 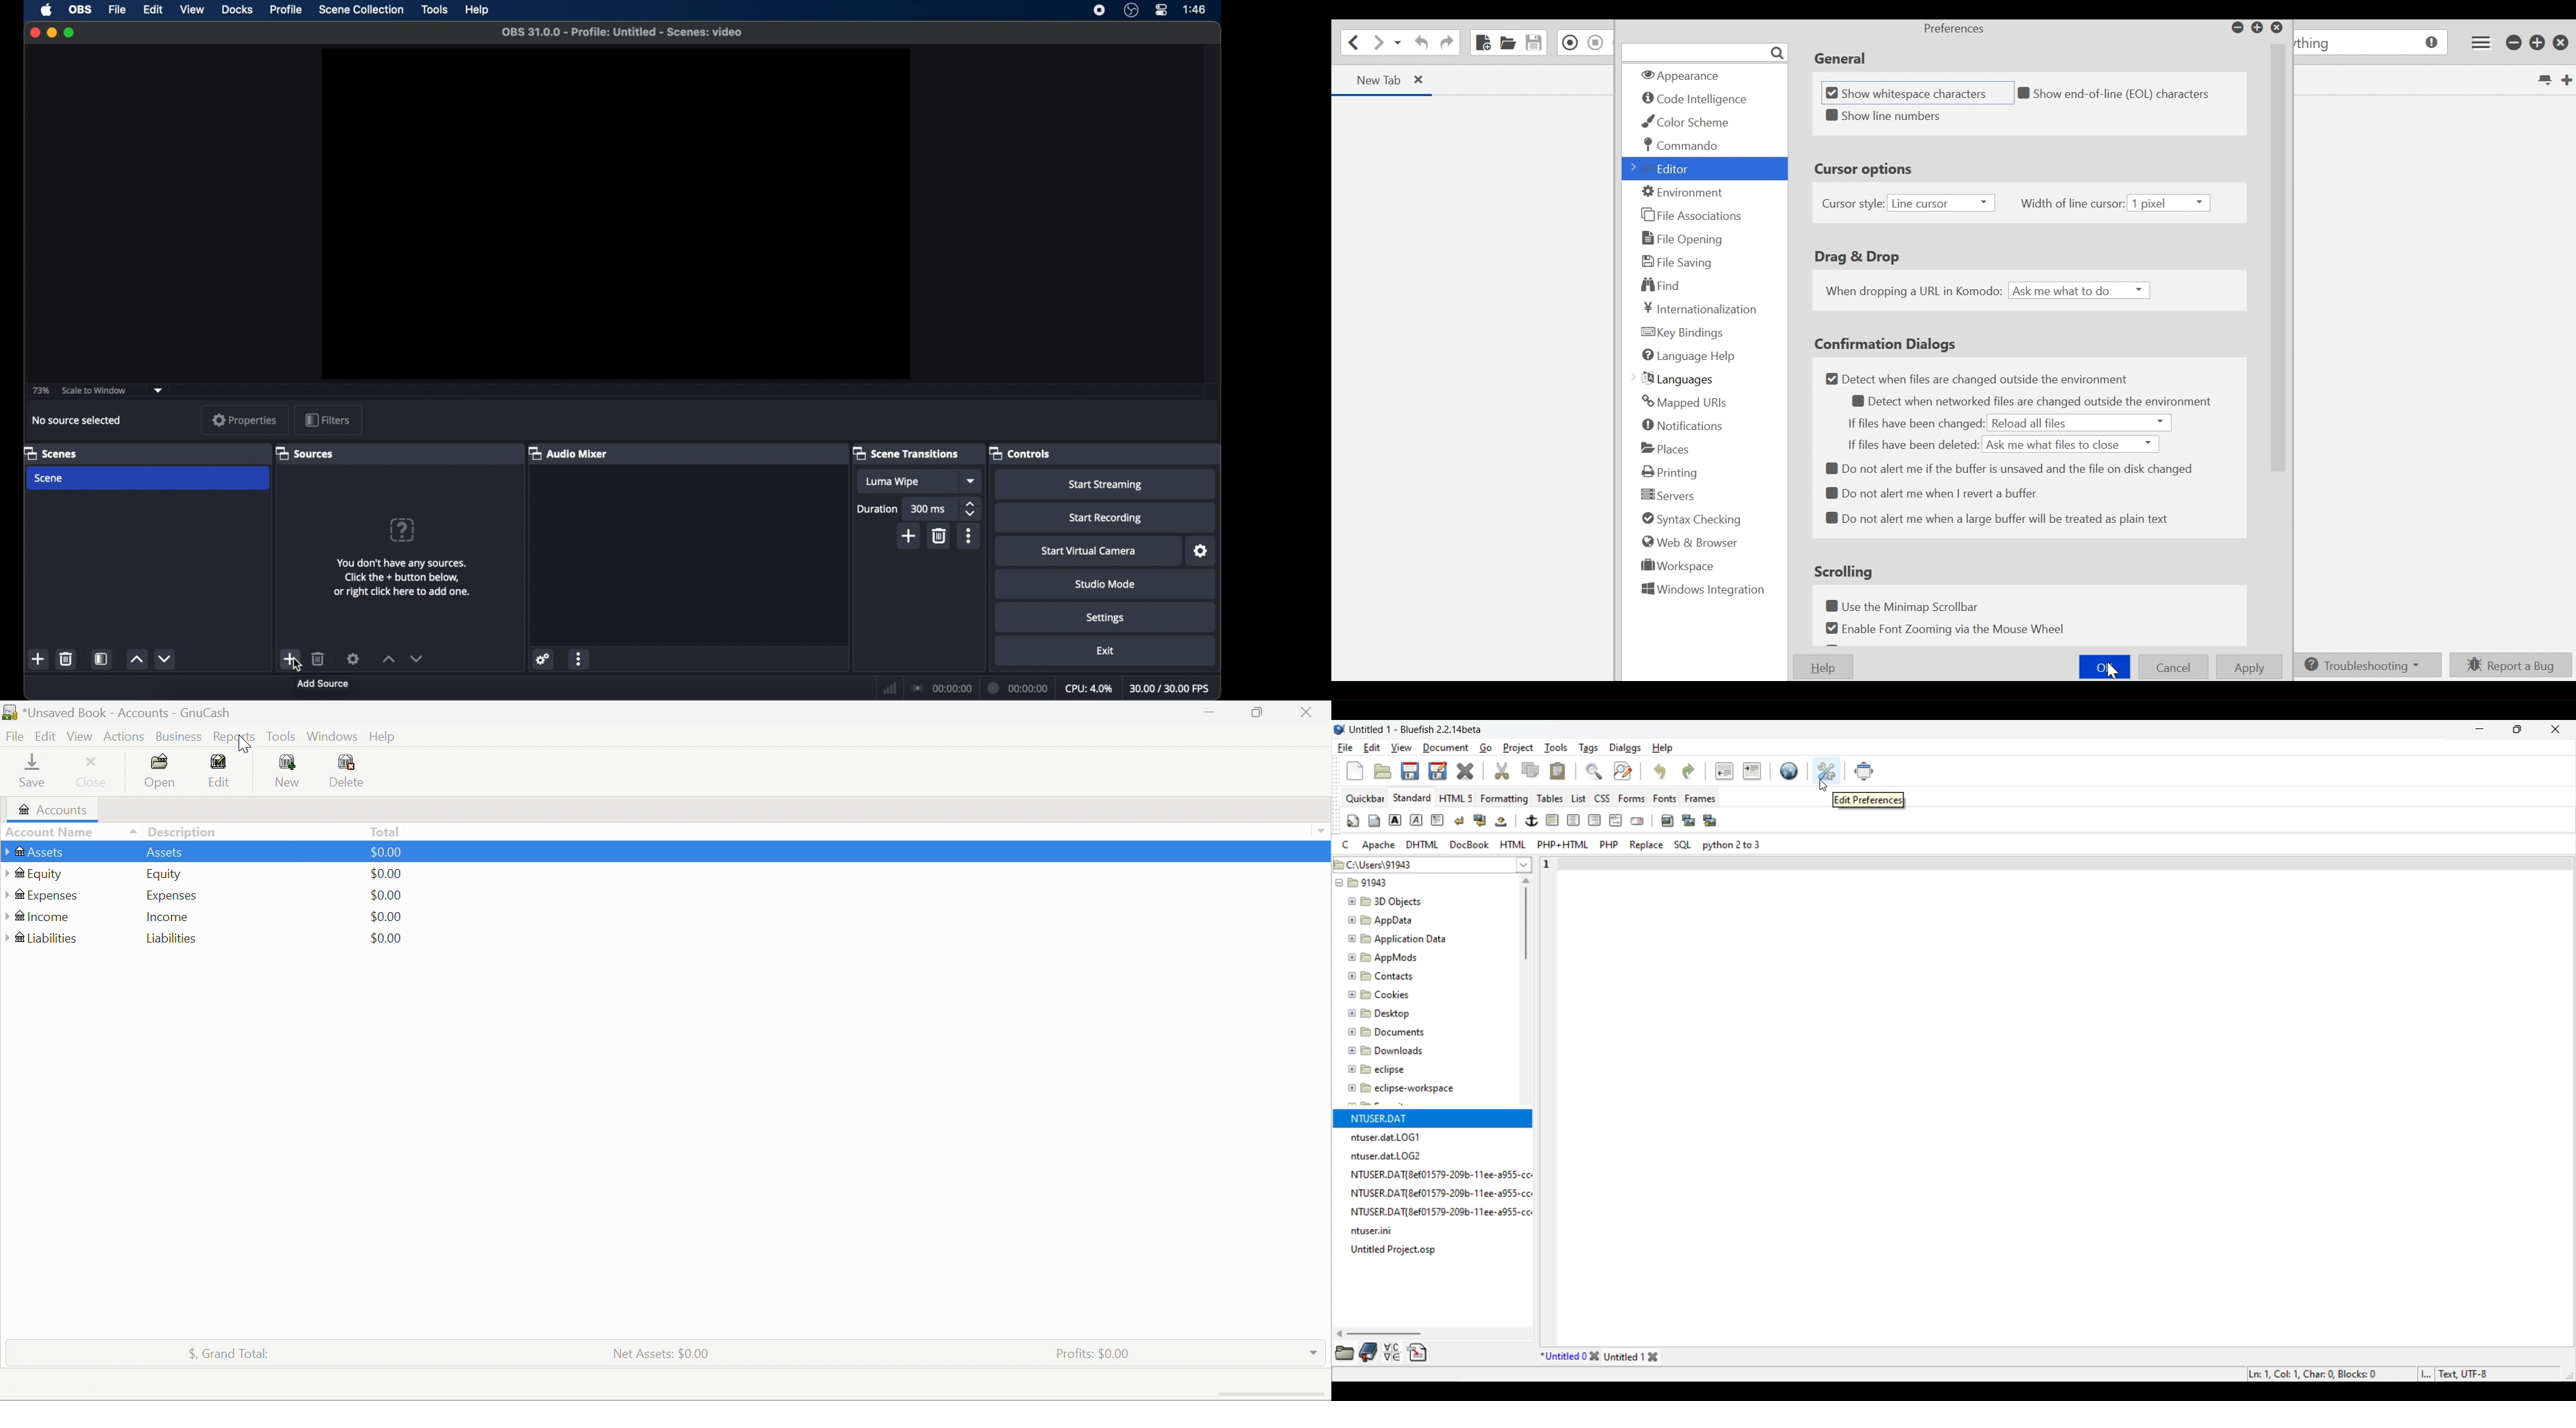 What do you see at coordinates (386, 735) in the screenshot?
I see `Help` at bounding box center [386, 735].